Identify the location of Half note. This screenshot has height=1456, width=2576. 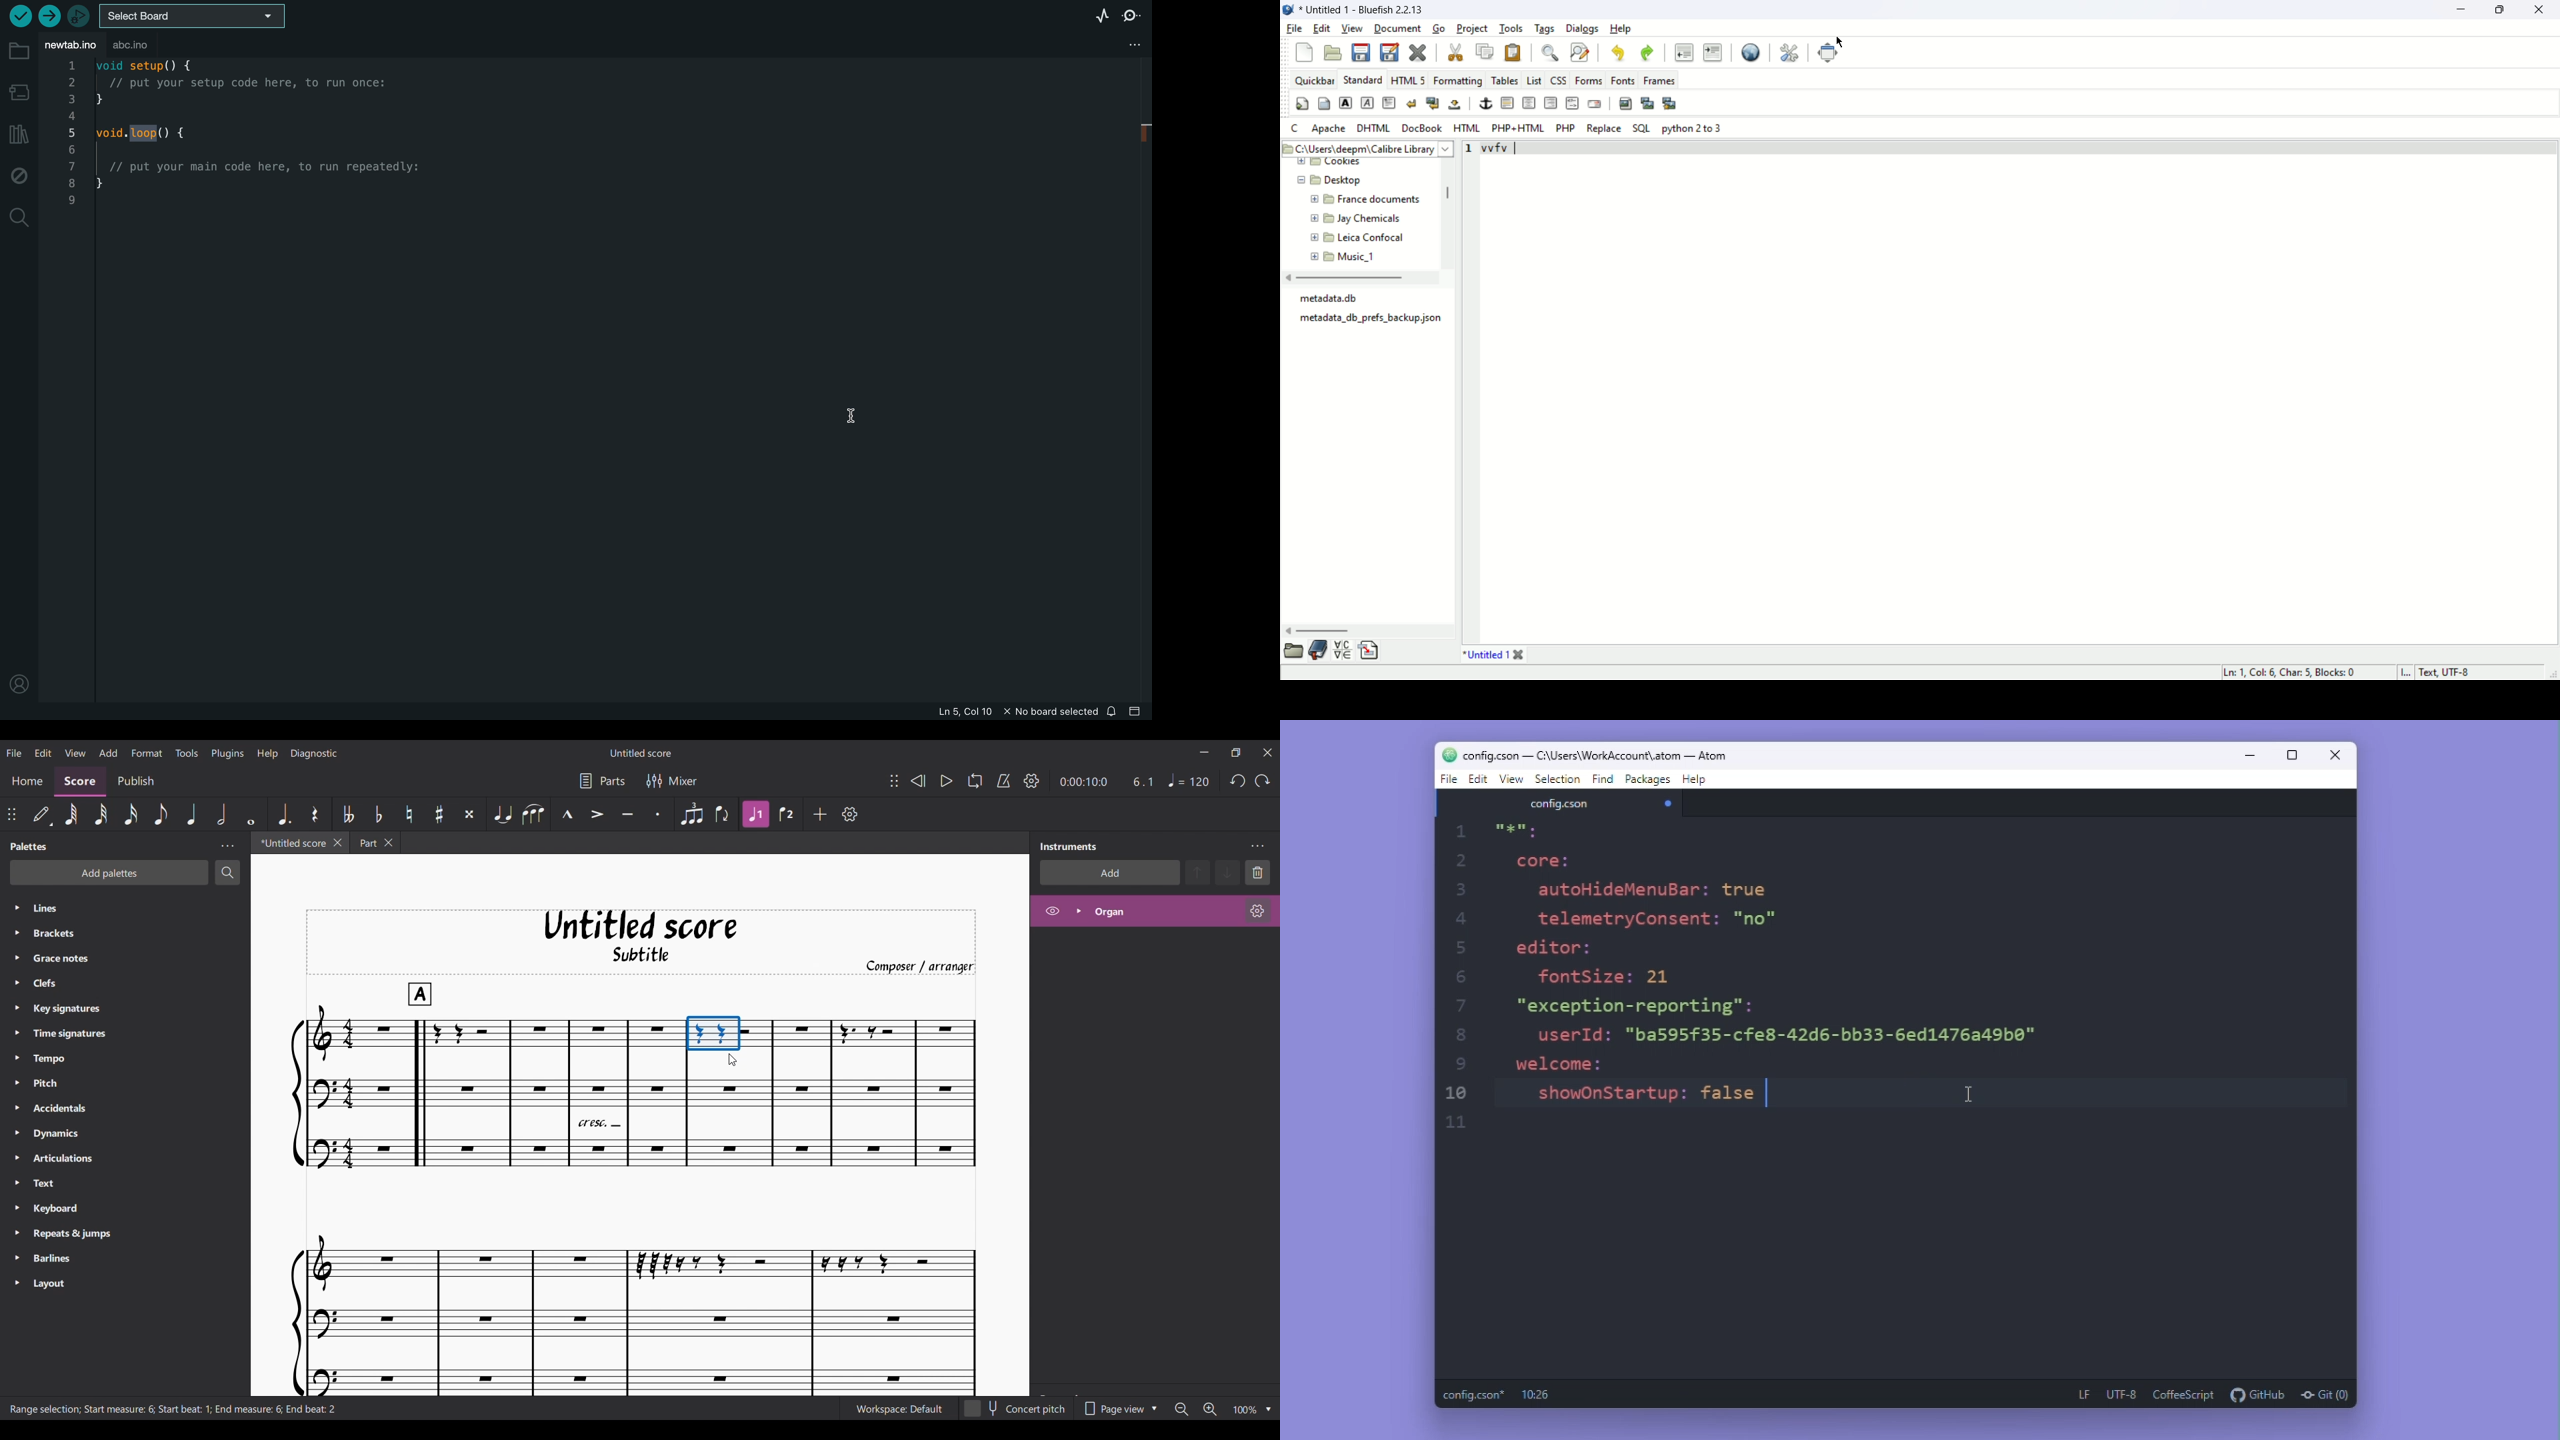
(221, 813).